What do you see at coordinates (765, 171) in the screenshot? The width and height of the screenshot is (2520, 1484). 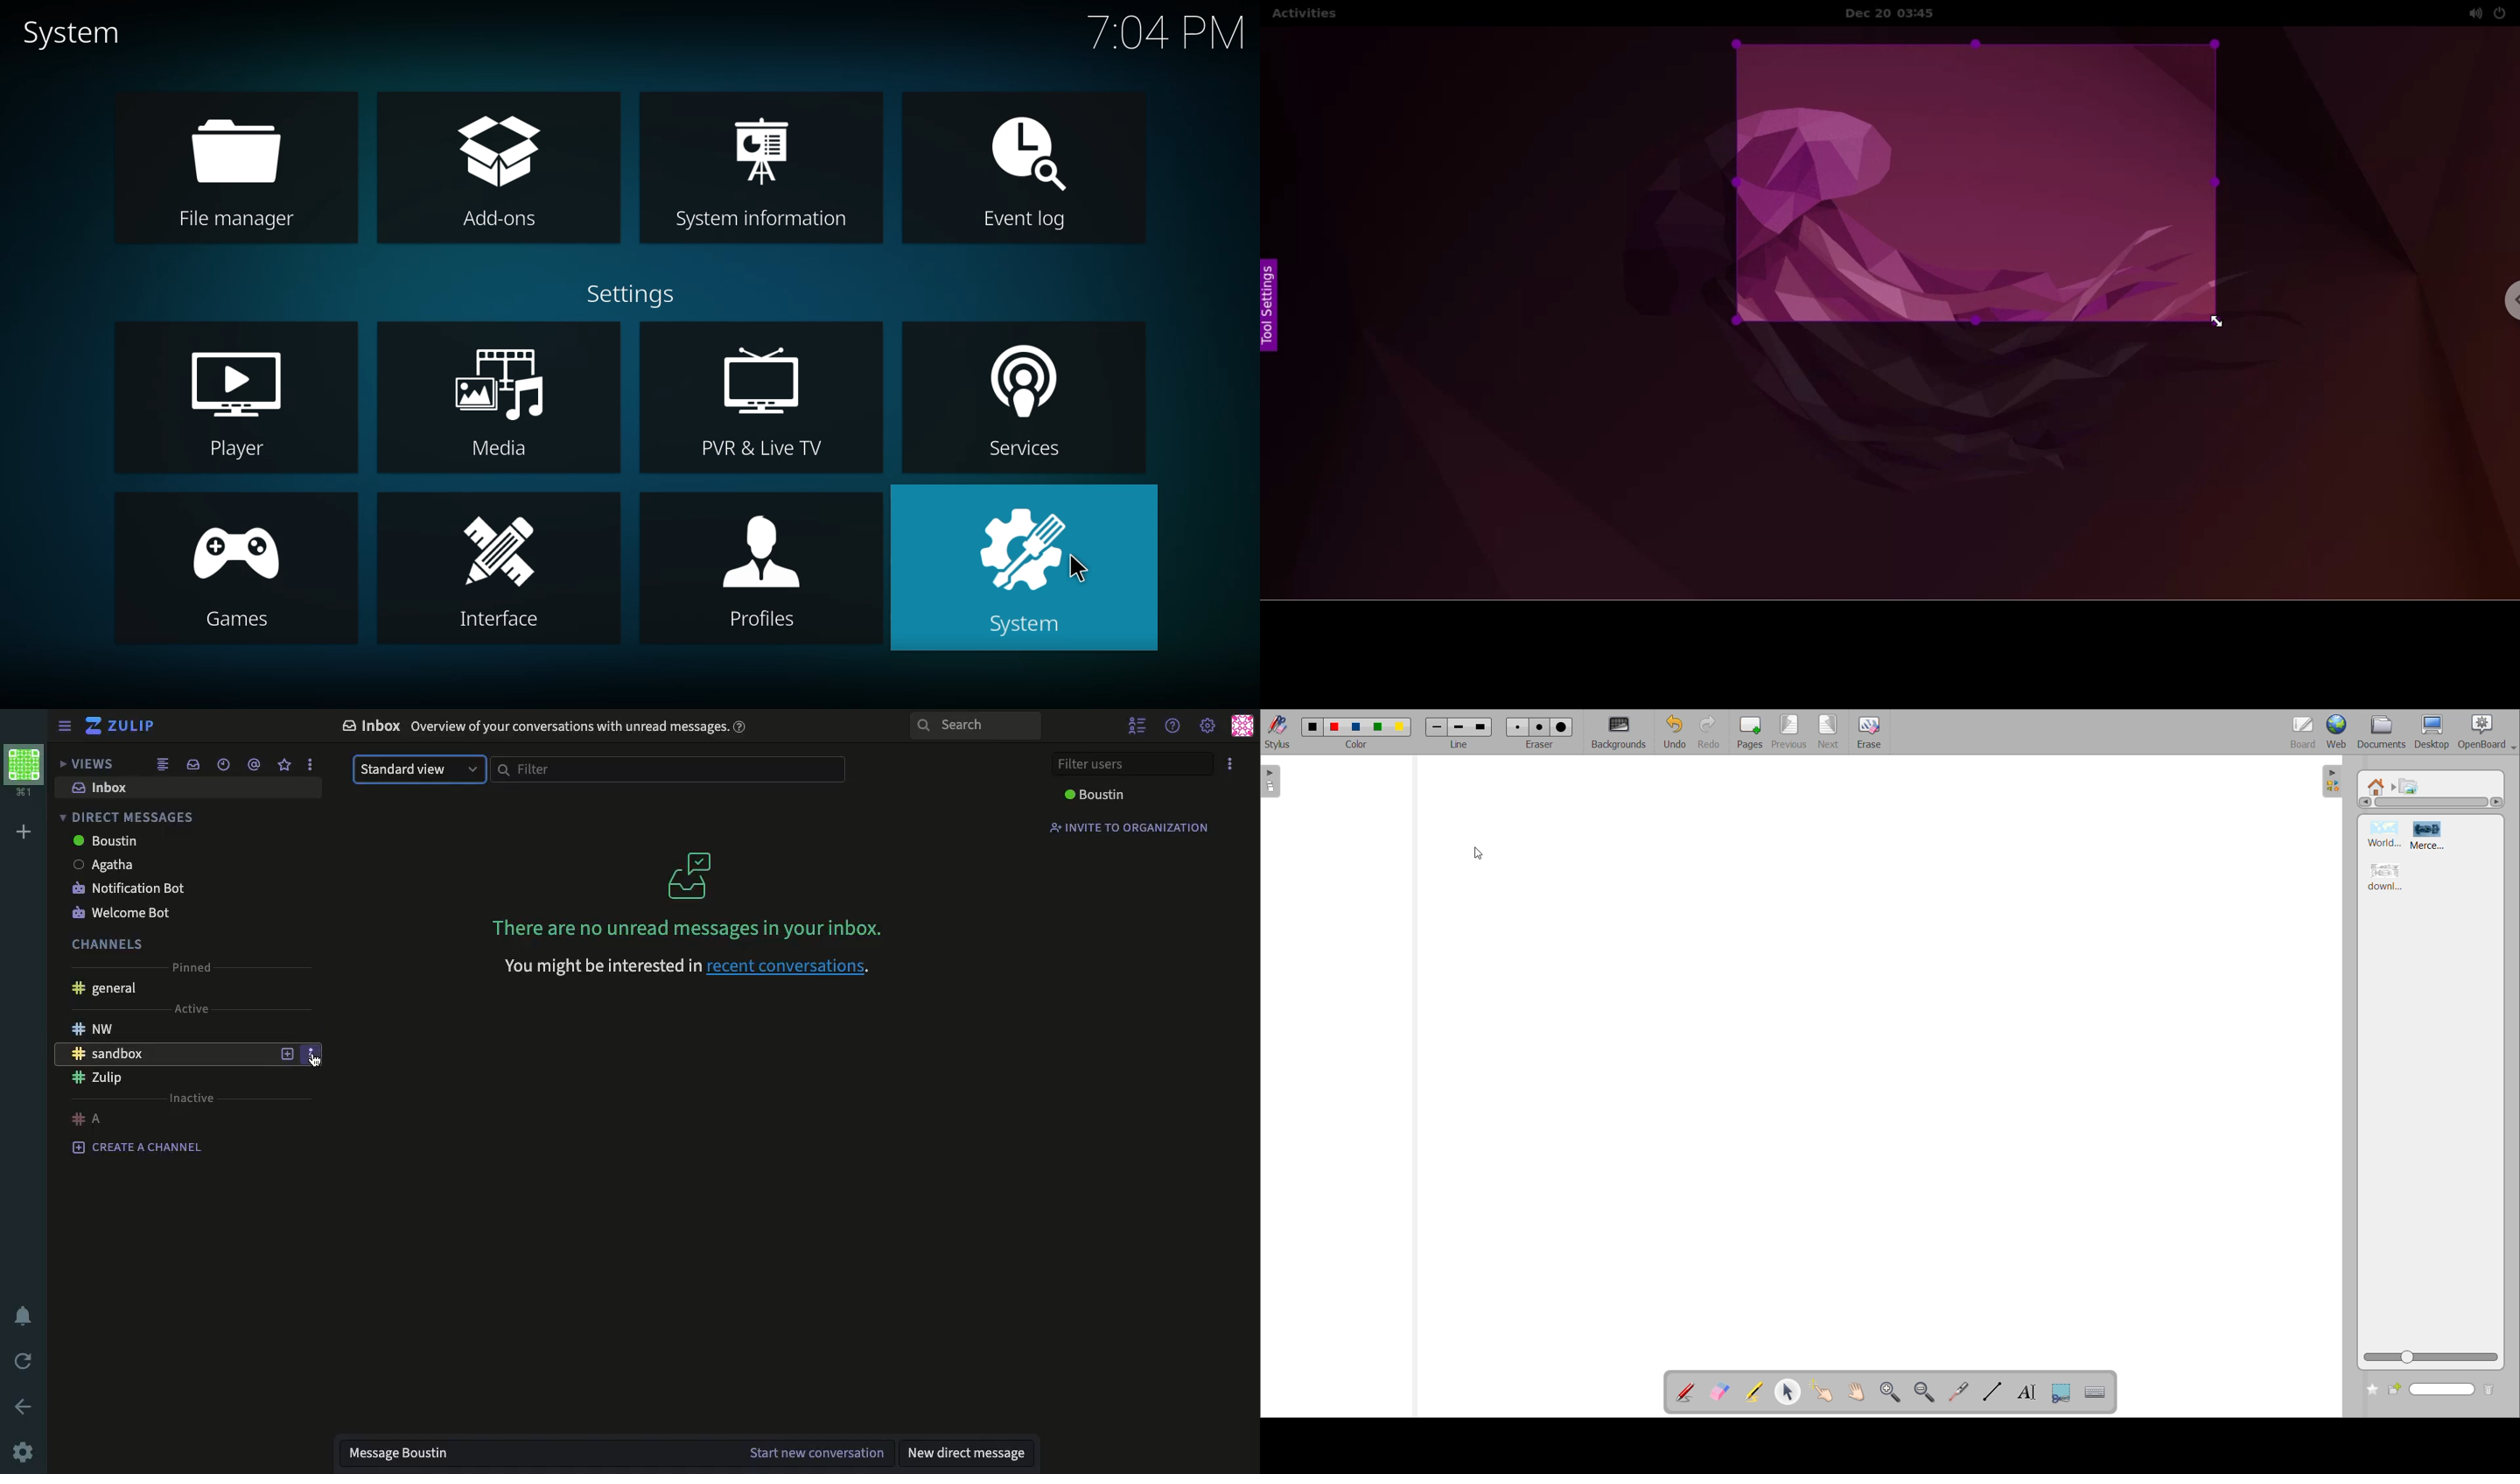 I see `system information` at bounding box center [765, 171].